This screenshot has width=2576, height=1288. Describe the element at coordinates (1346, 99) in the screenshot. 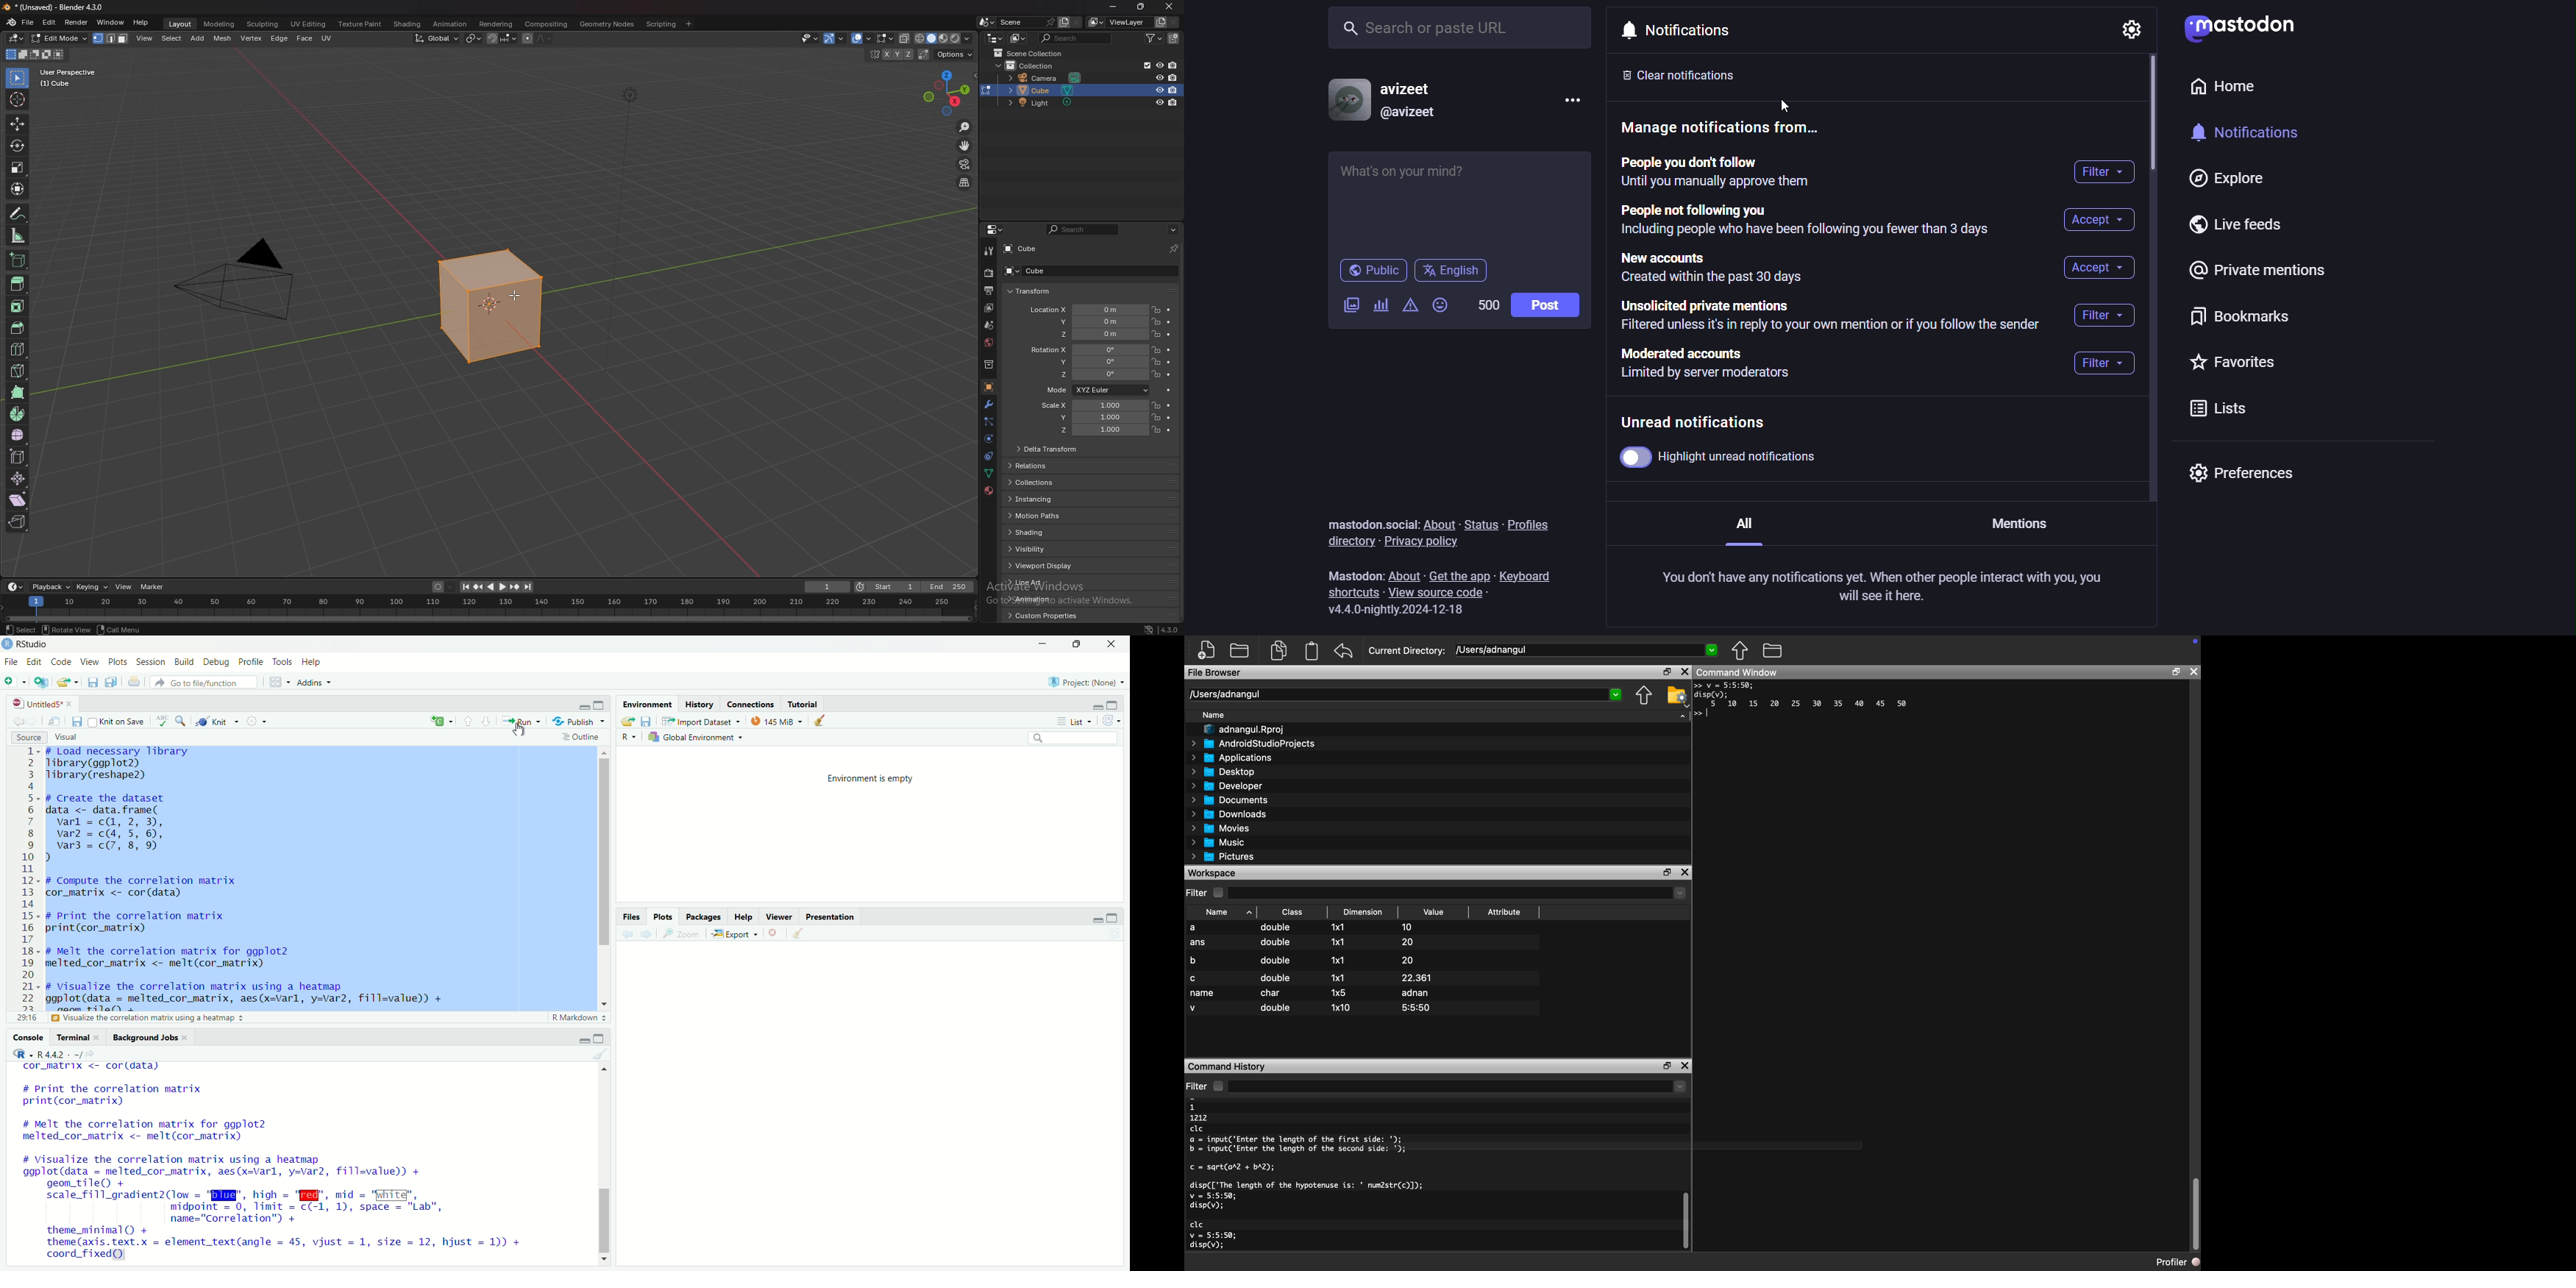

I see `profile picture` at that location.